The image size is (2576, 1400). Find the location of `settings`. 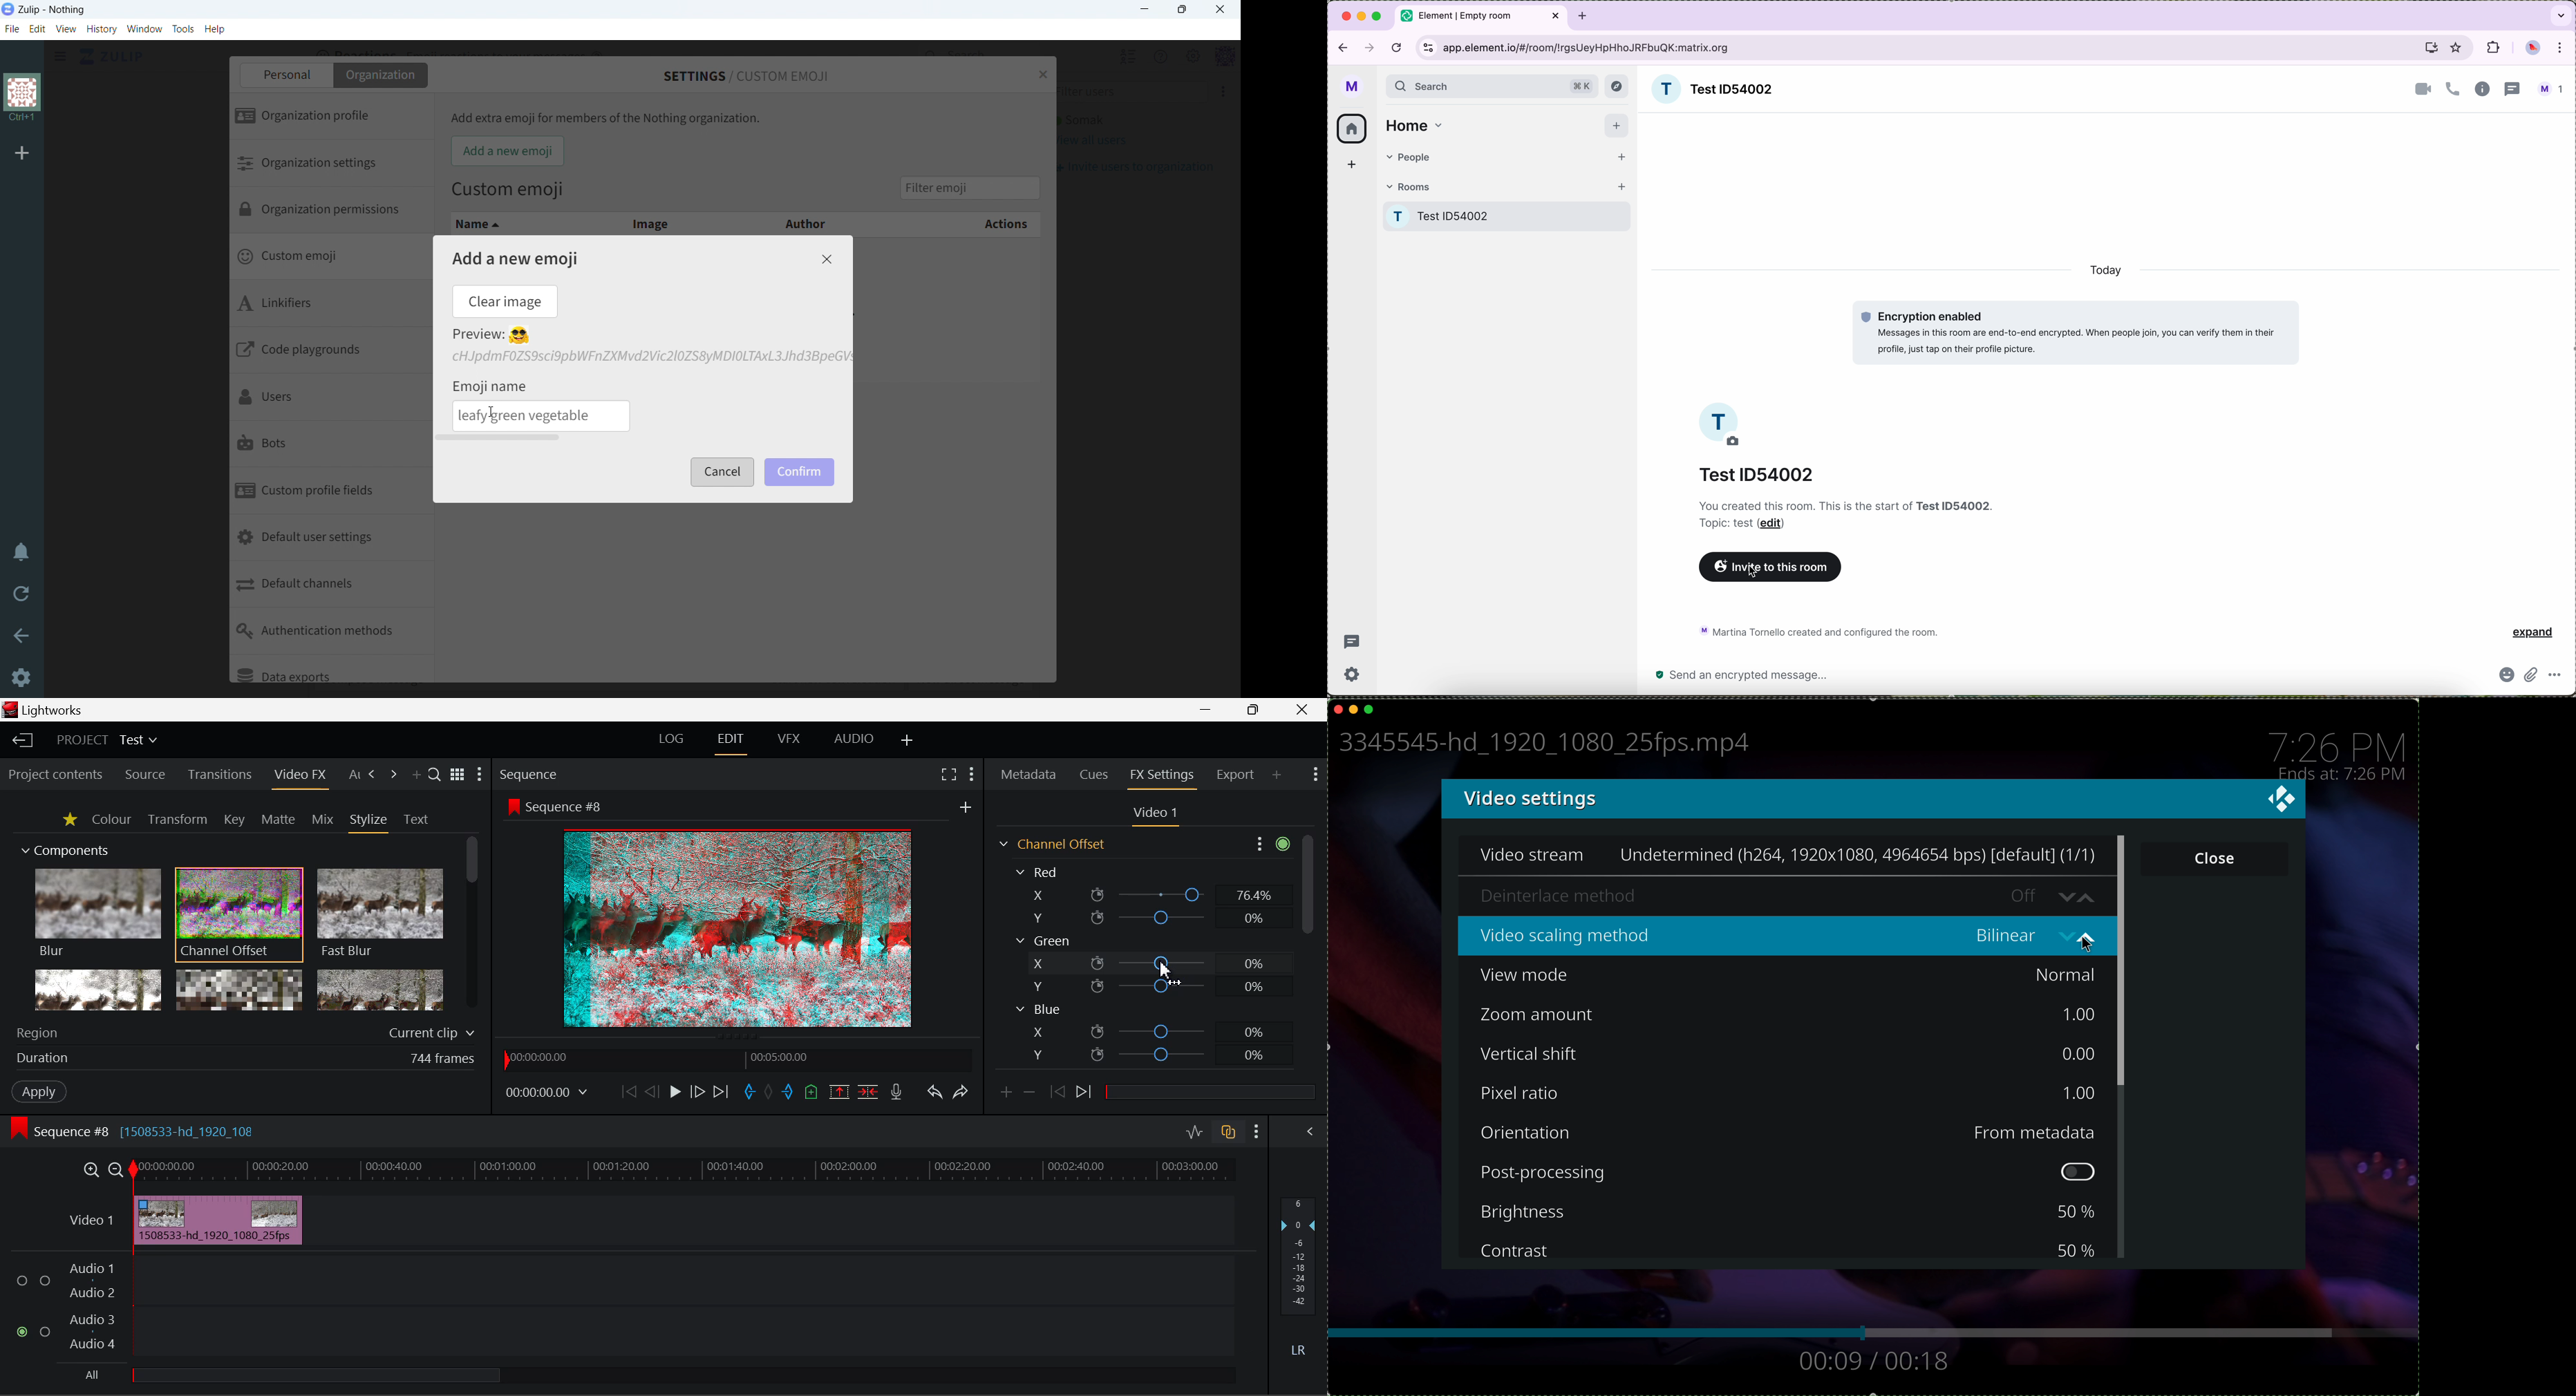

settings is located at coordinates (1352, 674).